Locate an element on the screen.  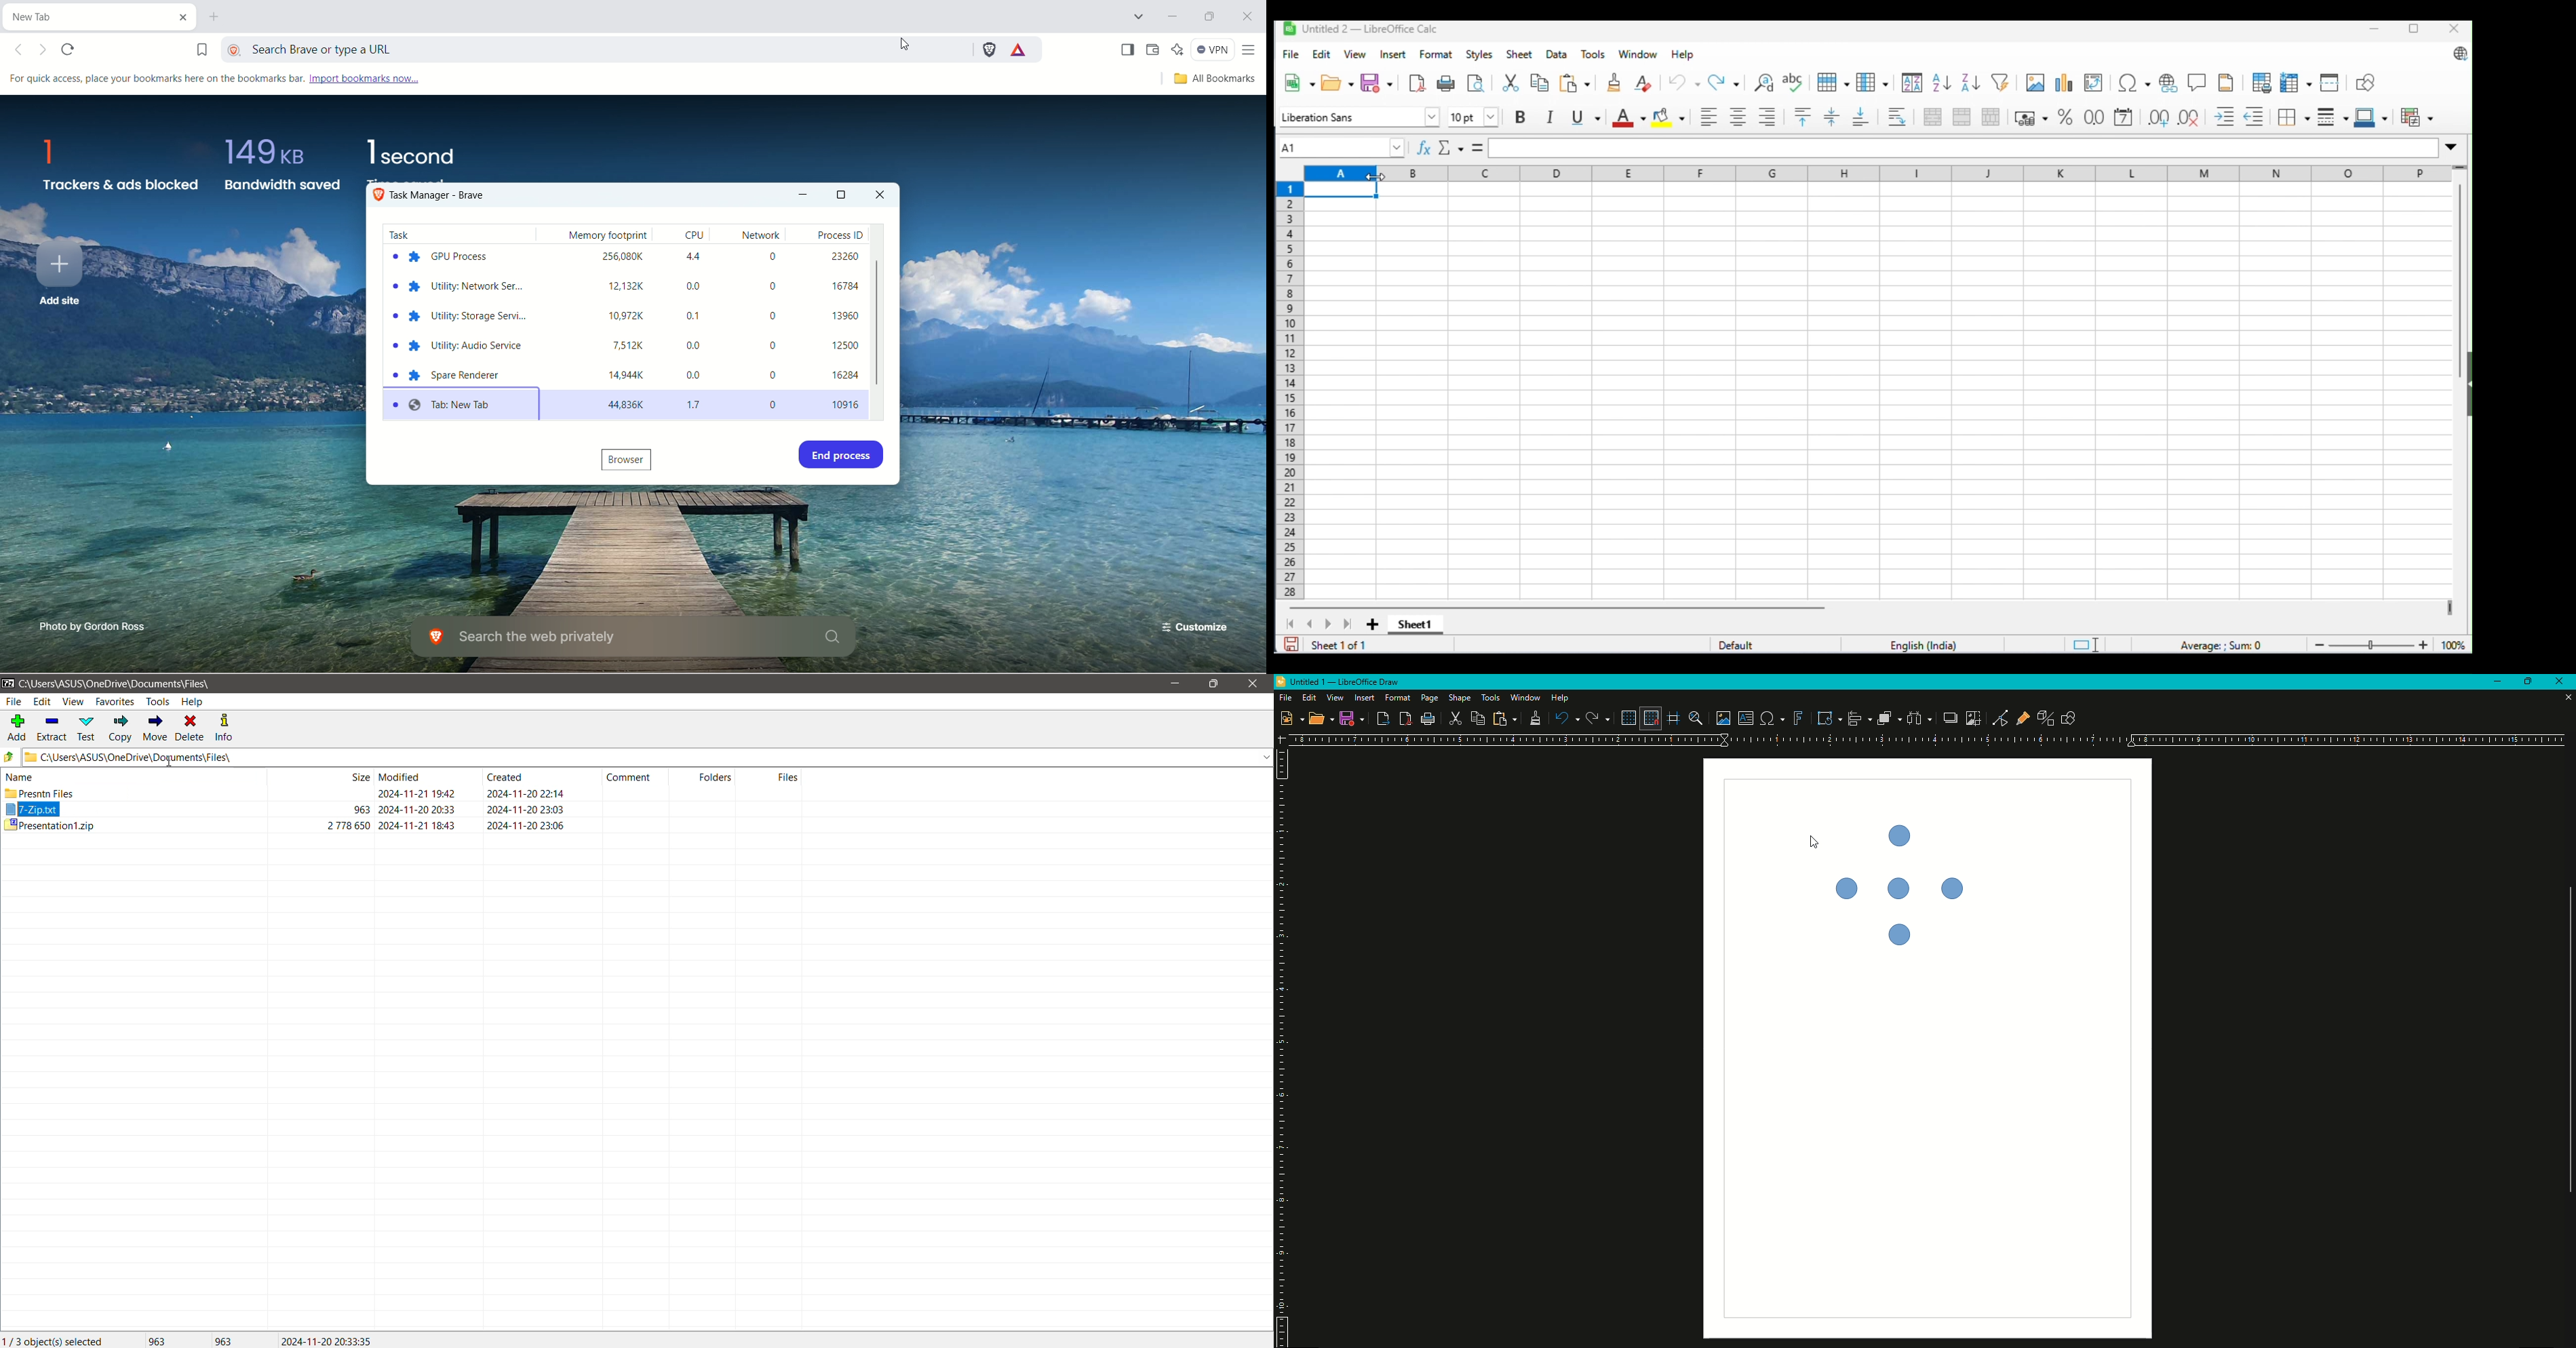
modified date & time is located at coordinates (417, 825).